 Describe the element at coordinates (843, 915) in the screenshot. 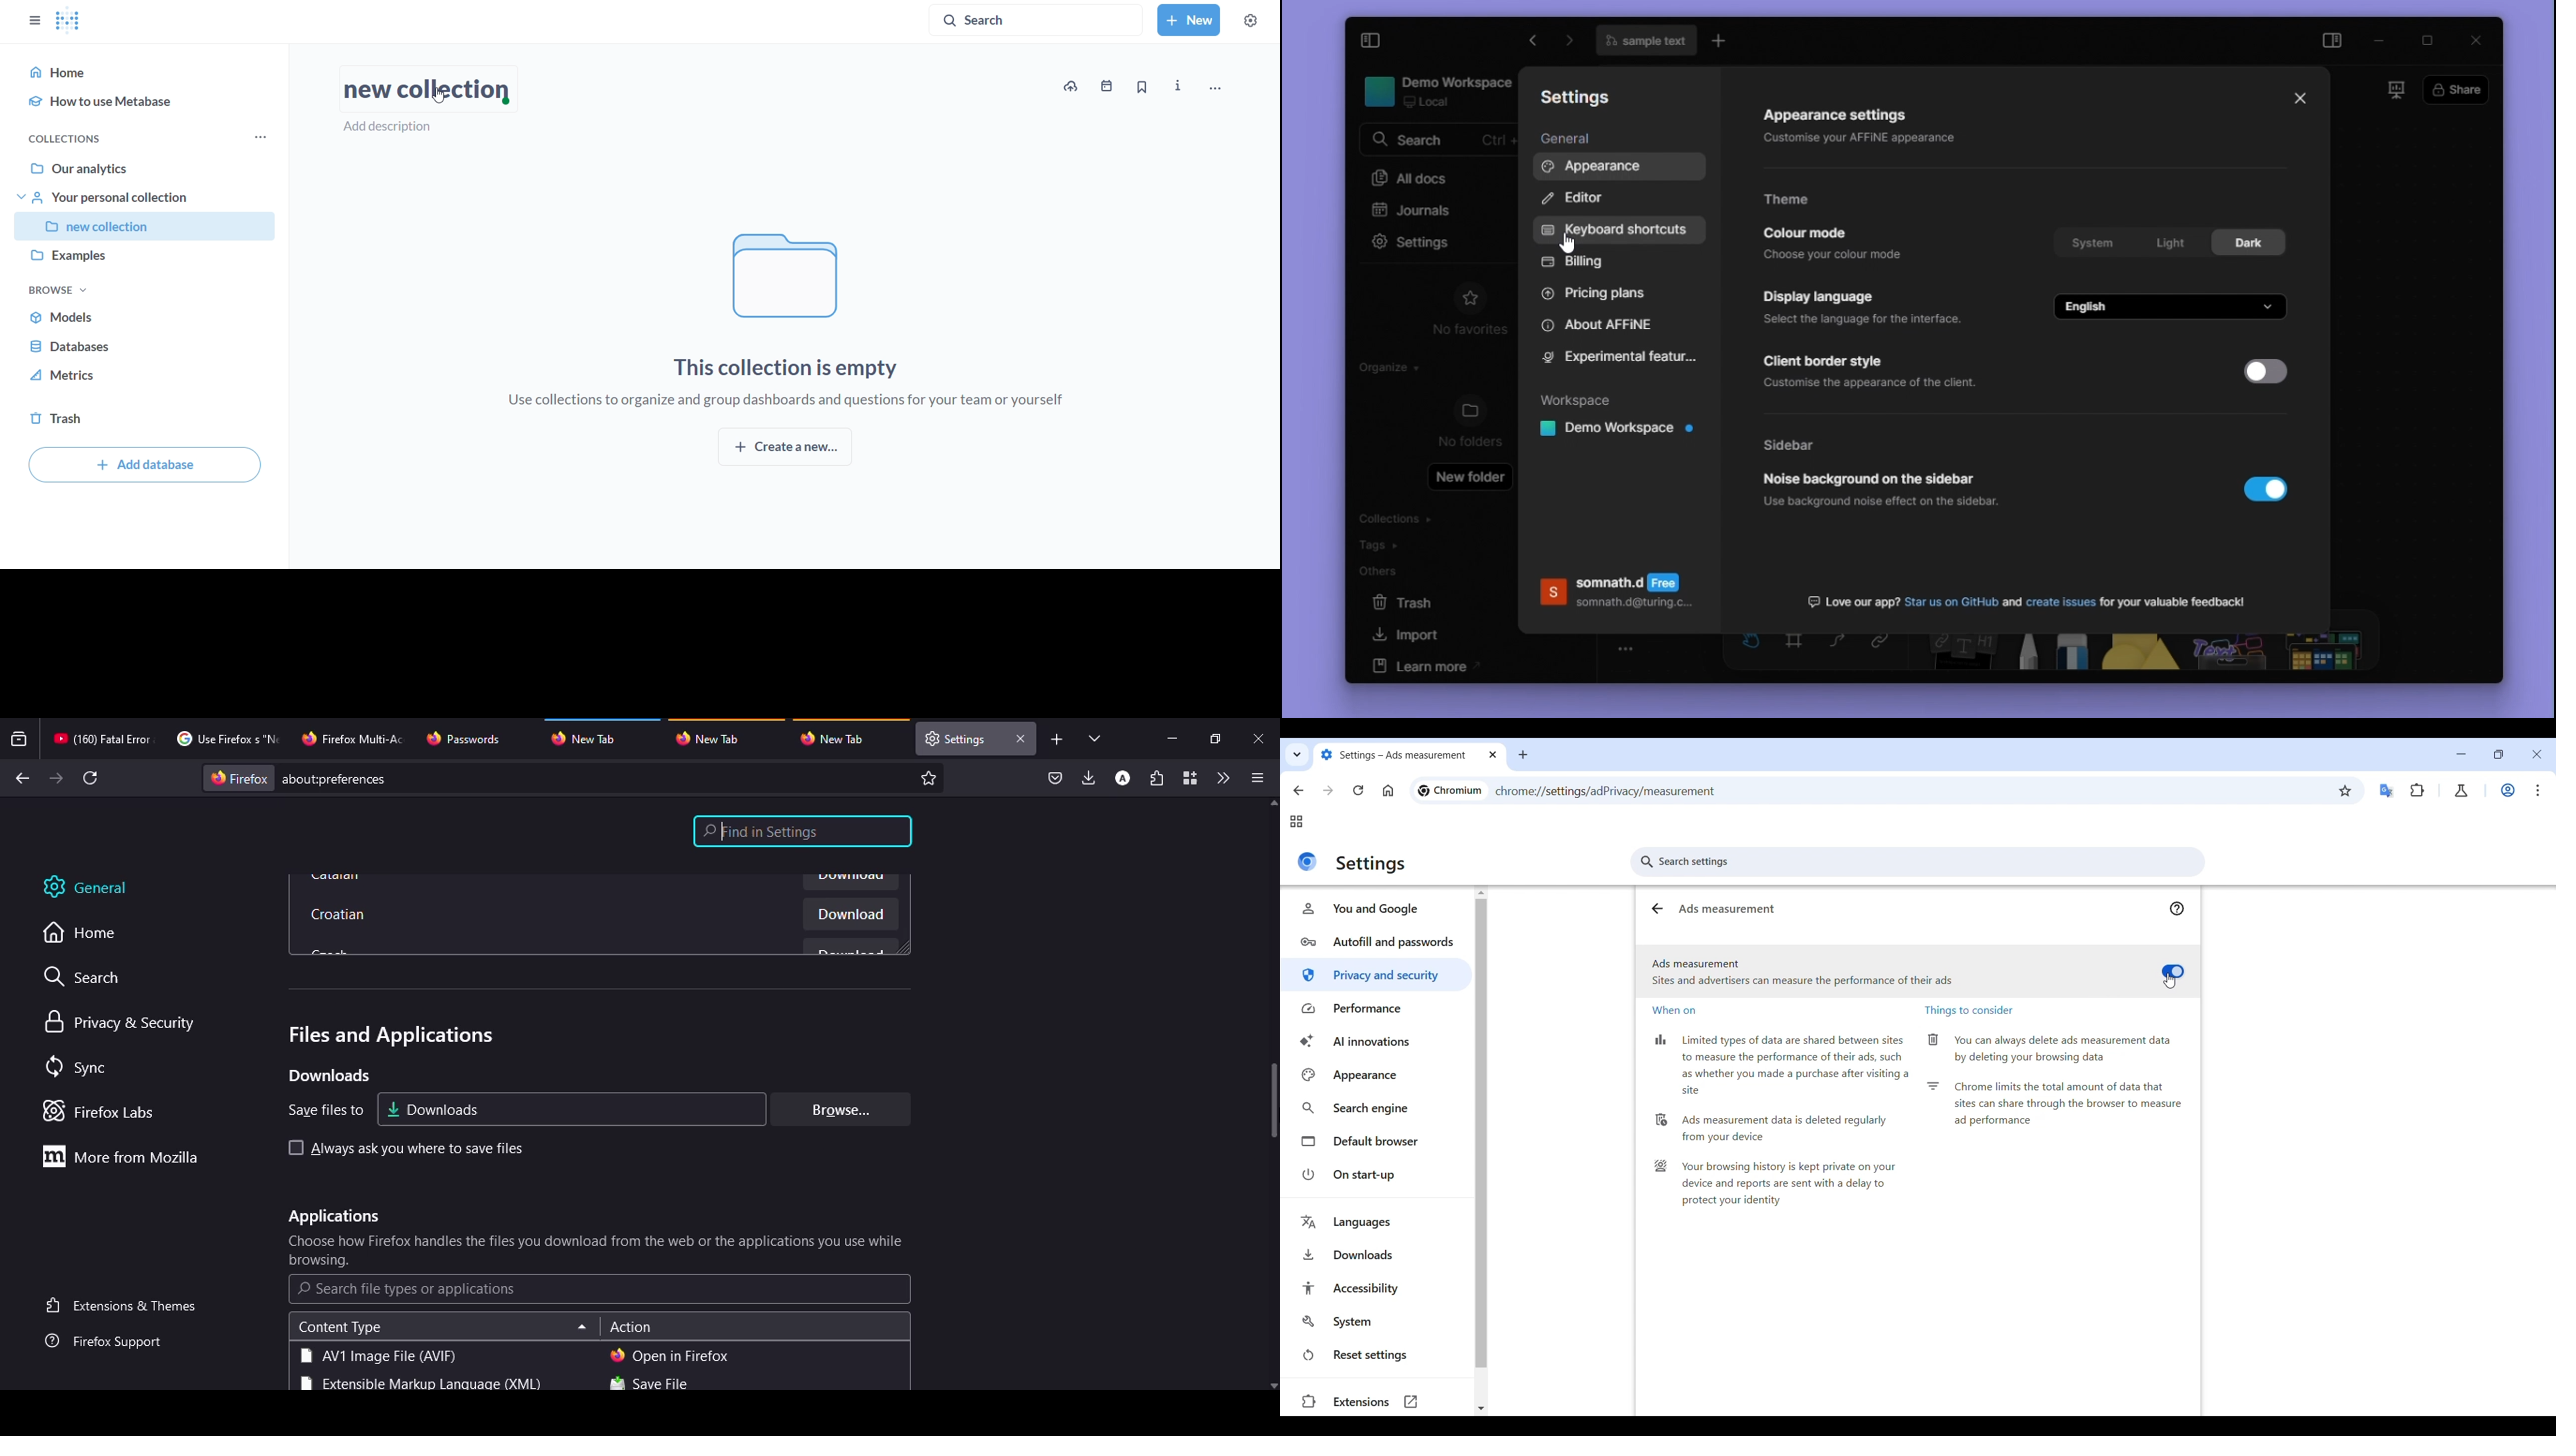

I see `download` at that location.